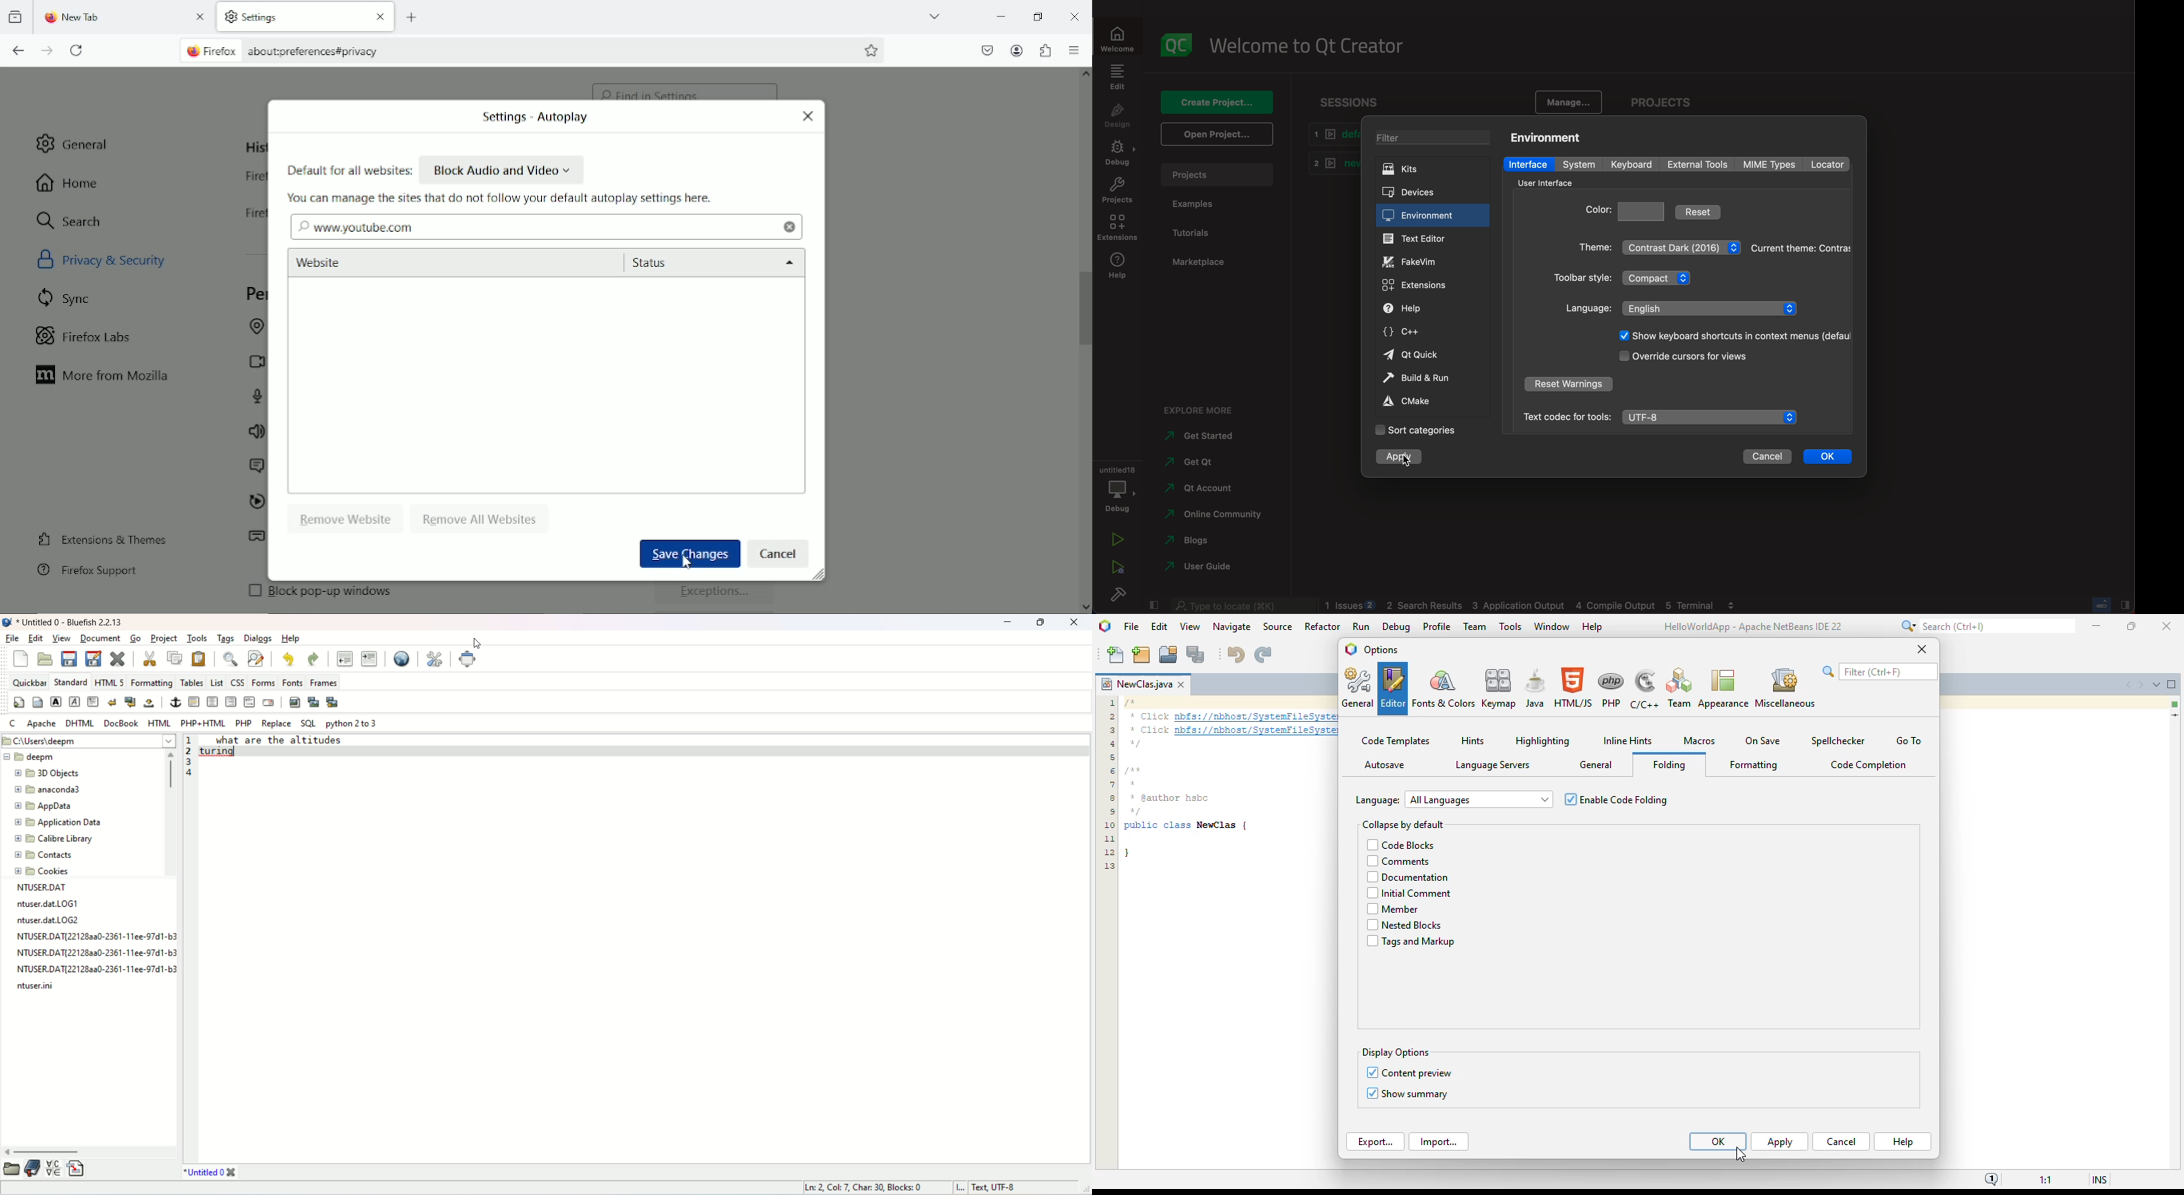 The width and height of the screenshot is (2184, 1204). Describe the element at coordinates (1577, 164) in the screenshot. I see `system` at that location.